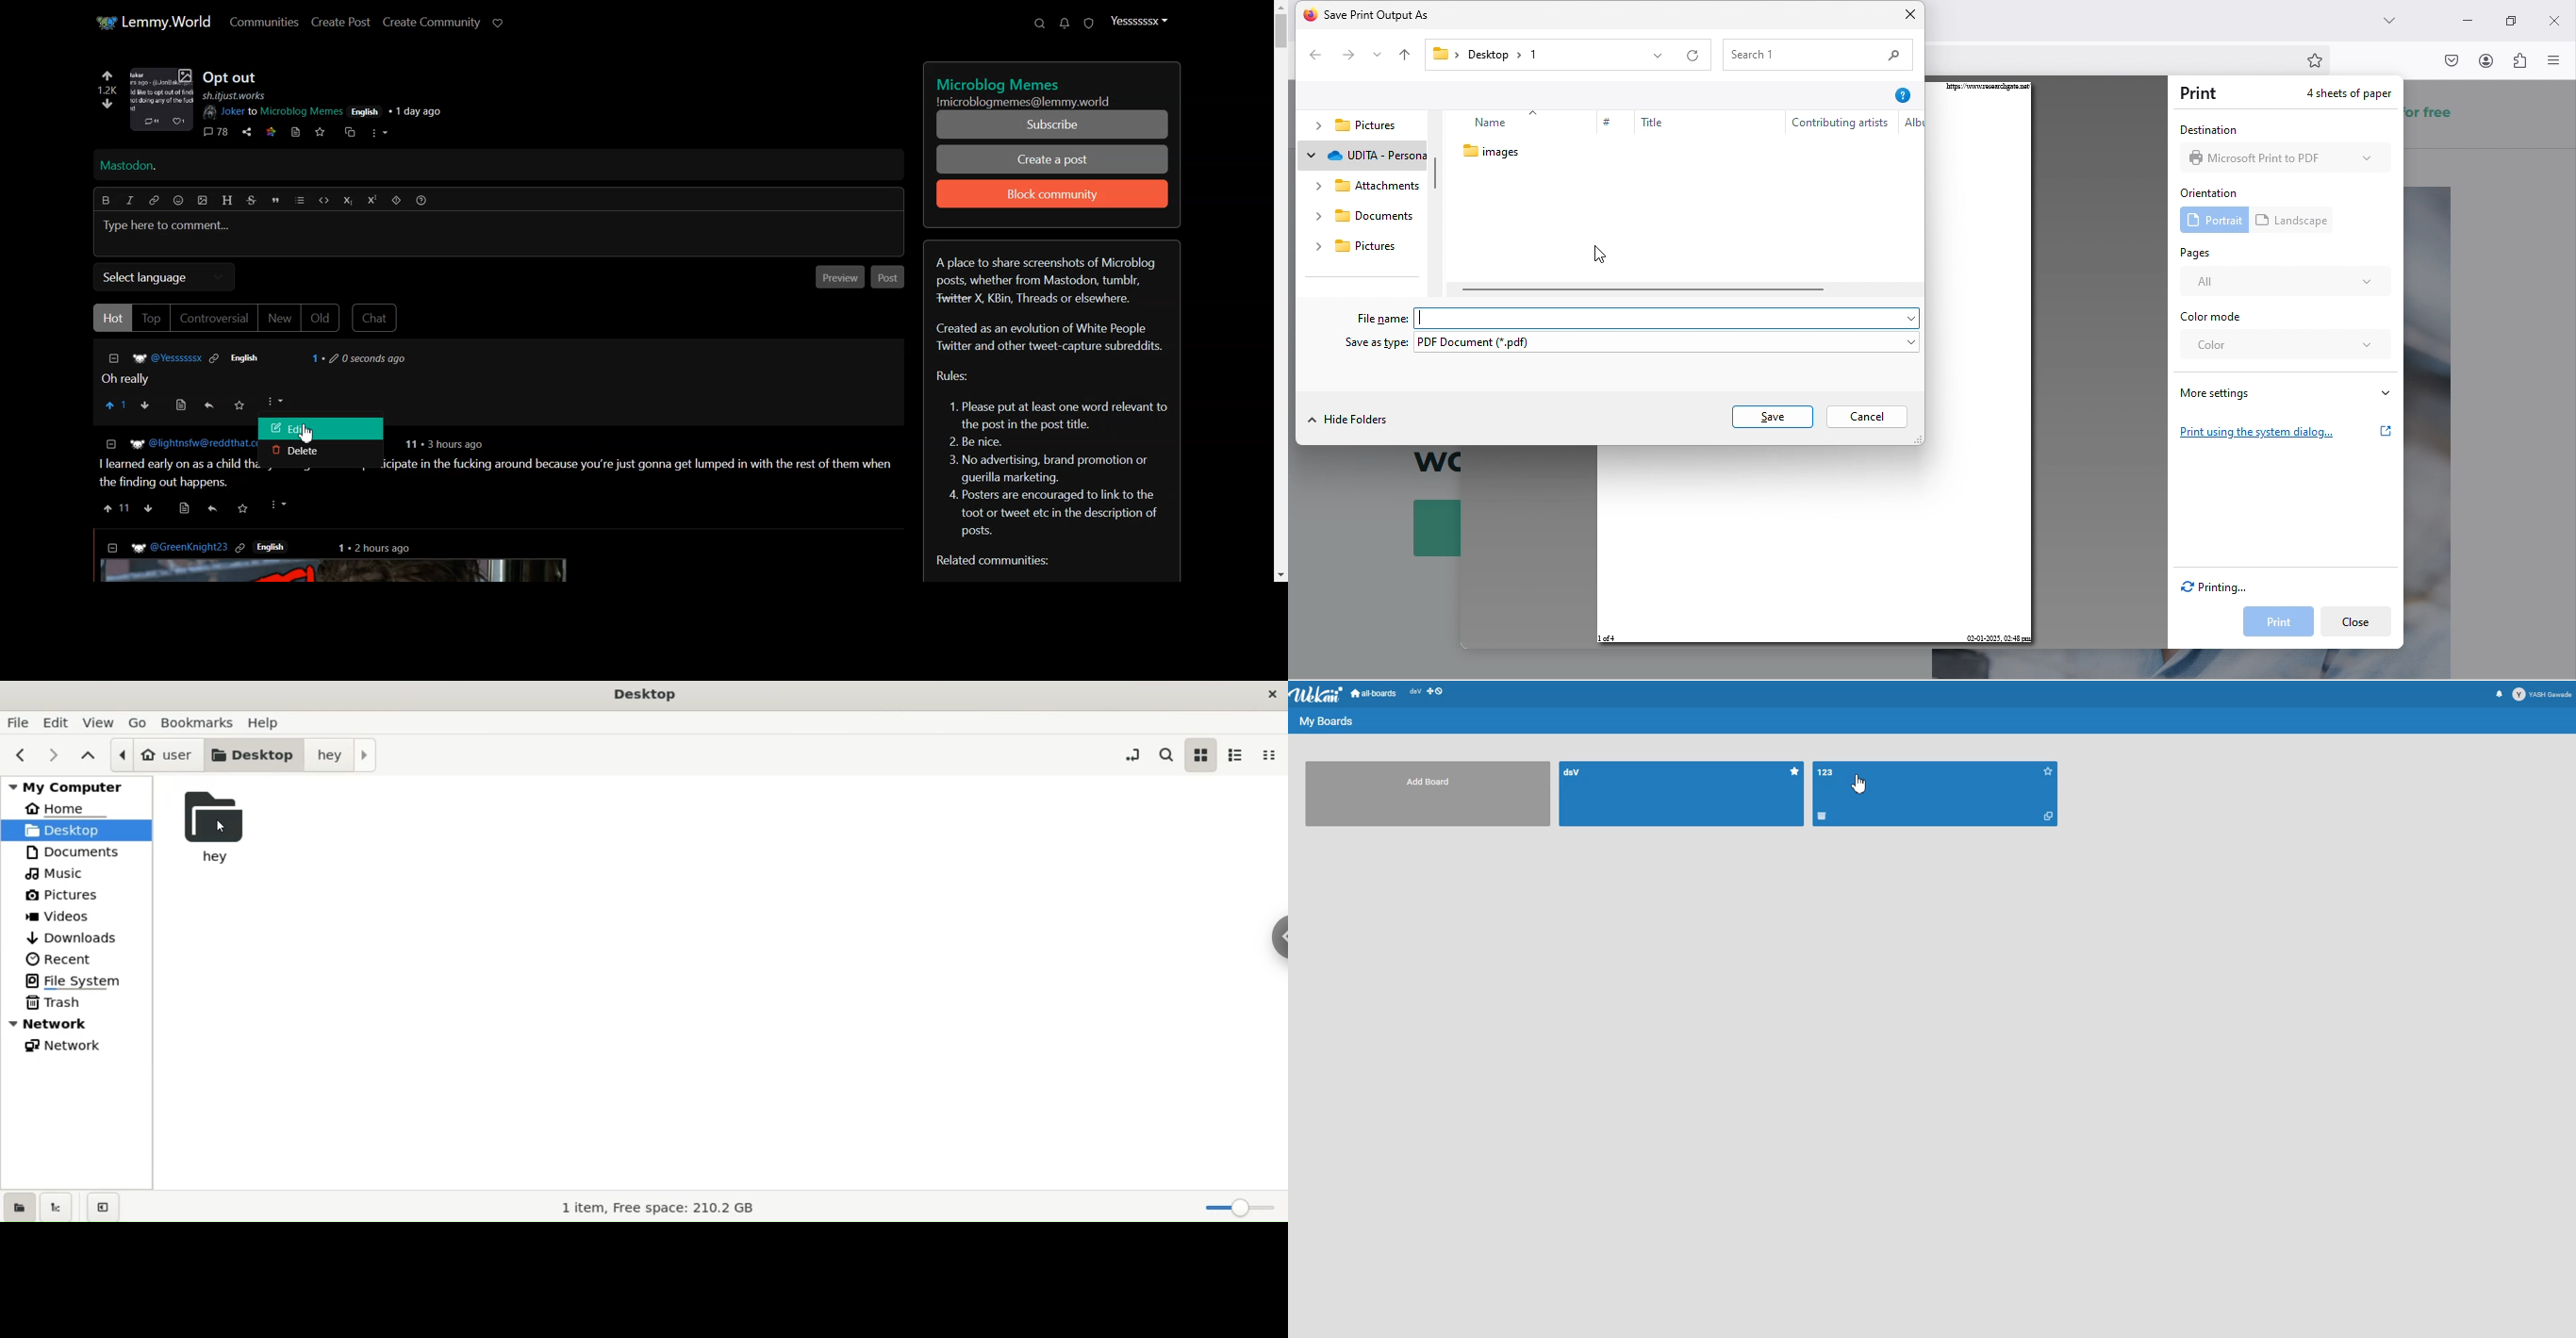 The height and width of the screenshot is (1344, 2576). Describe the element at coordinates (157, 755) in the screenshot. I see `user` at that location.